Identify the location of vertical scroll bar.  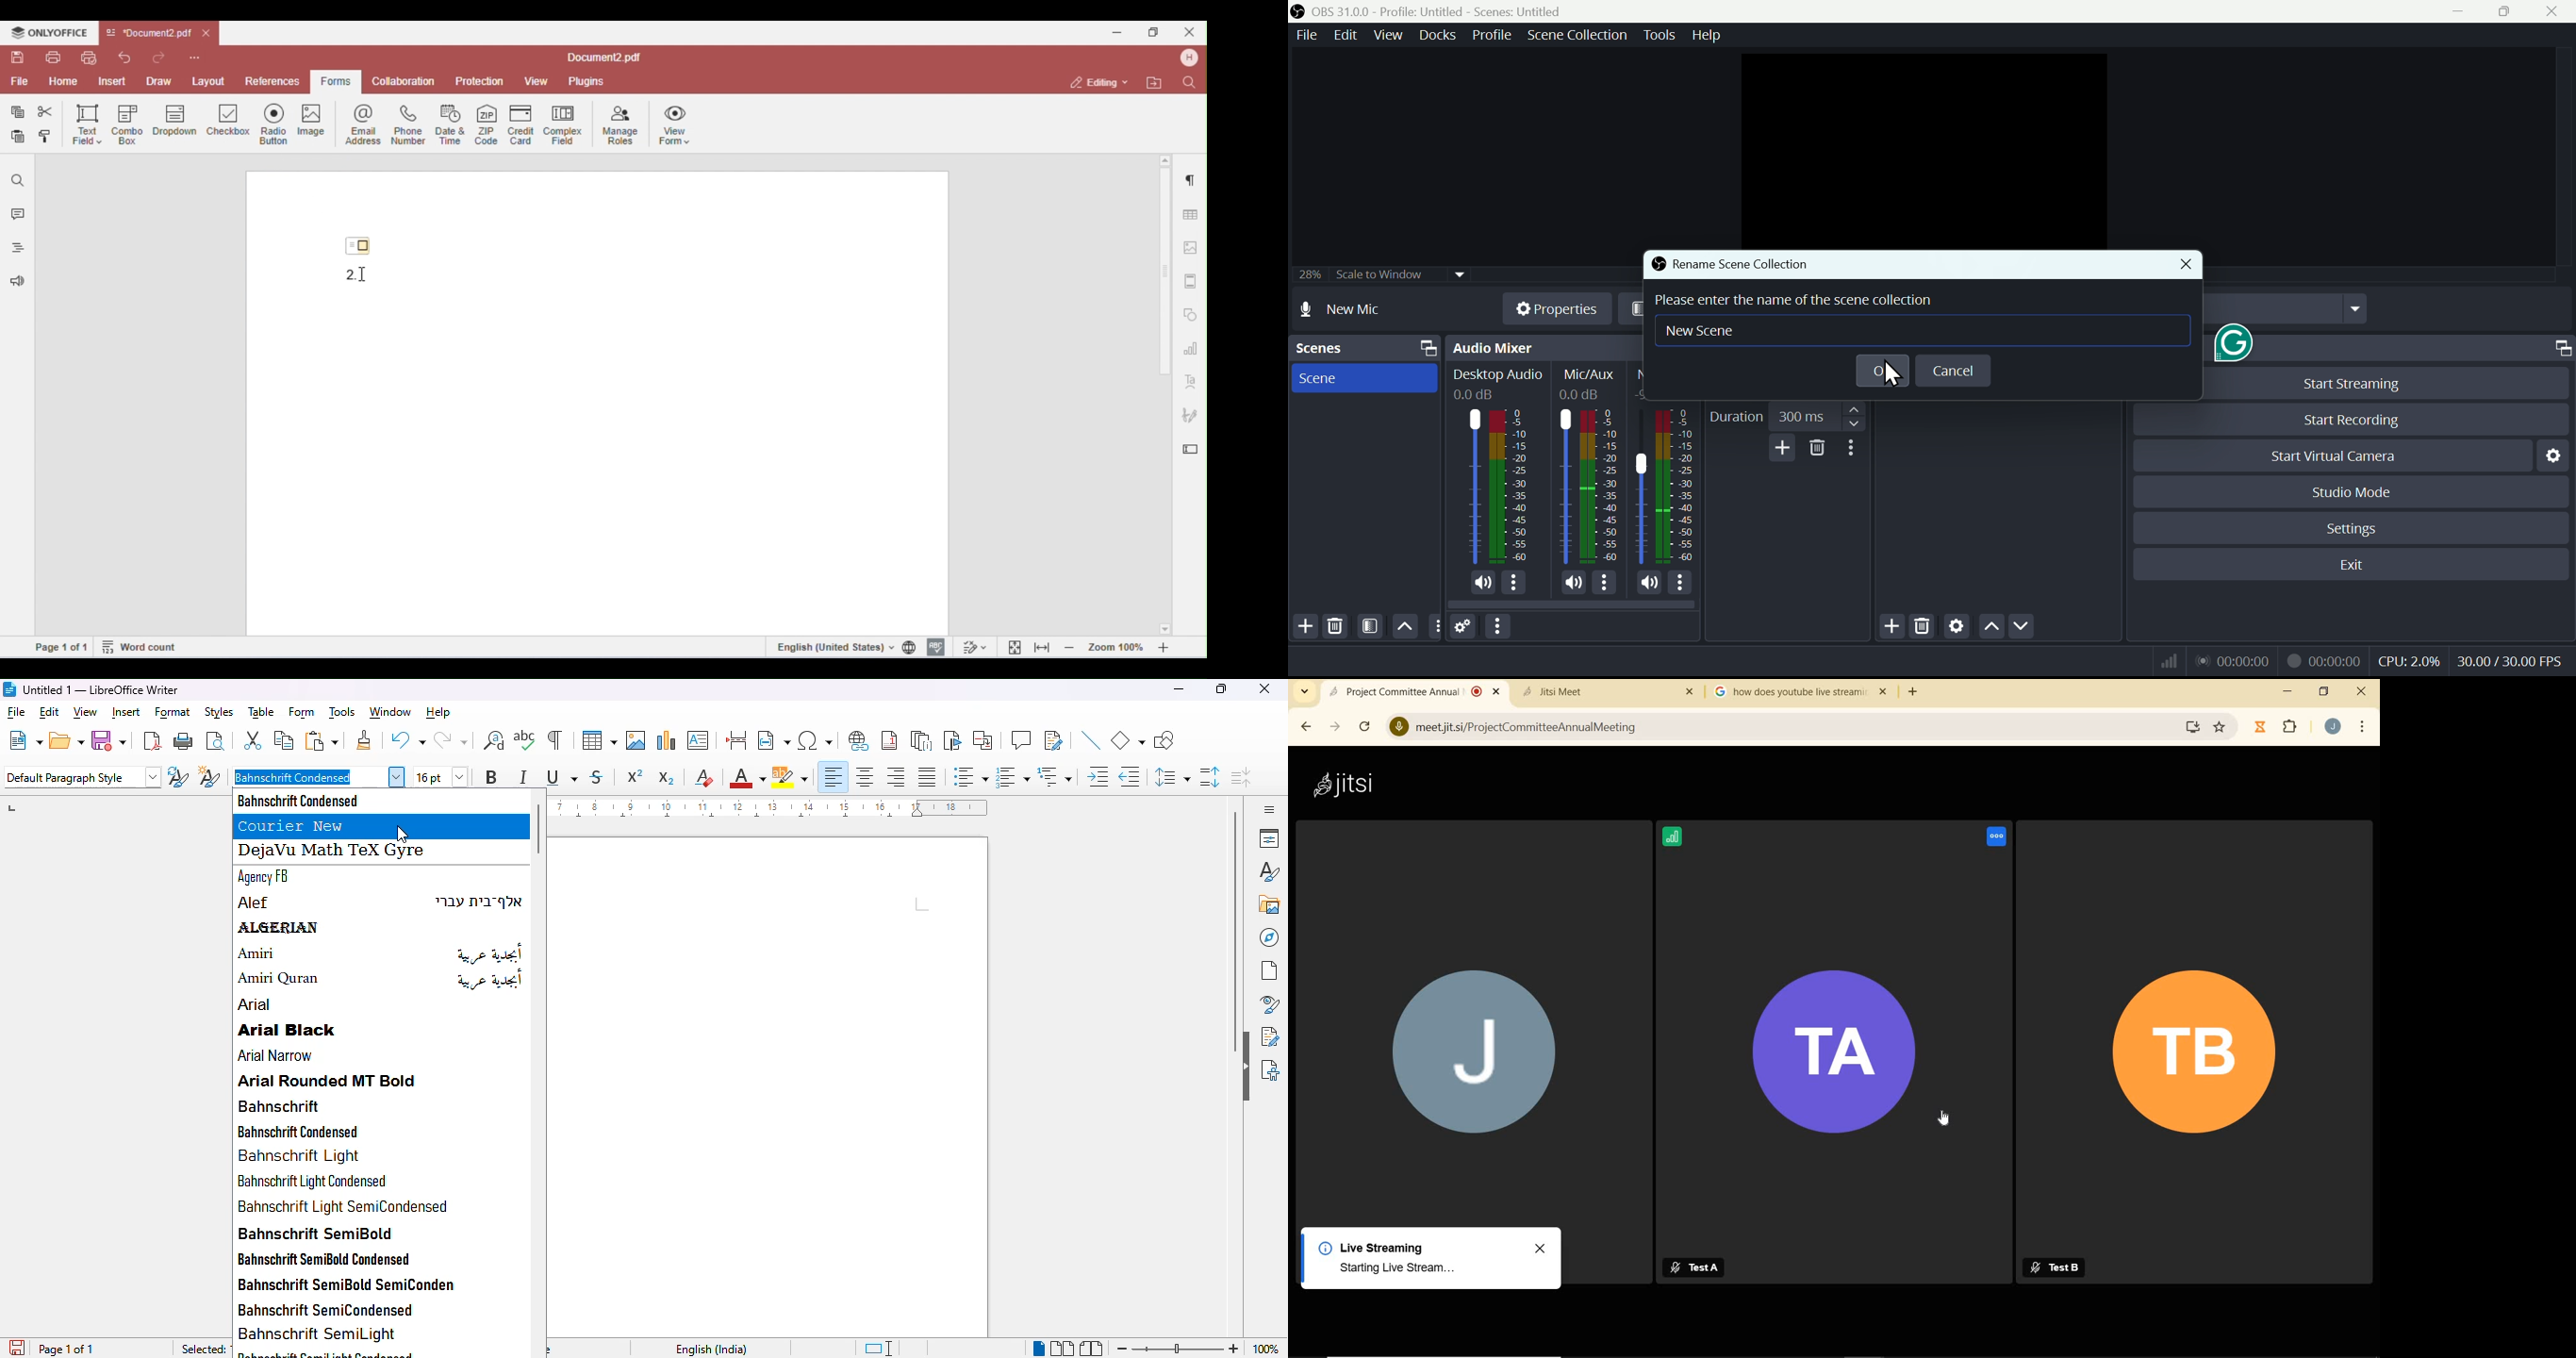
(1235, 934).